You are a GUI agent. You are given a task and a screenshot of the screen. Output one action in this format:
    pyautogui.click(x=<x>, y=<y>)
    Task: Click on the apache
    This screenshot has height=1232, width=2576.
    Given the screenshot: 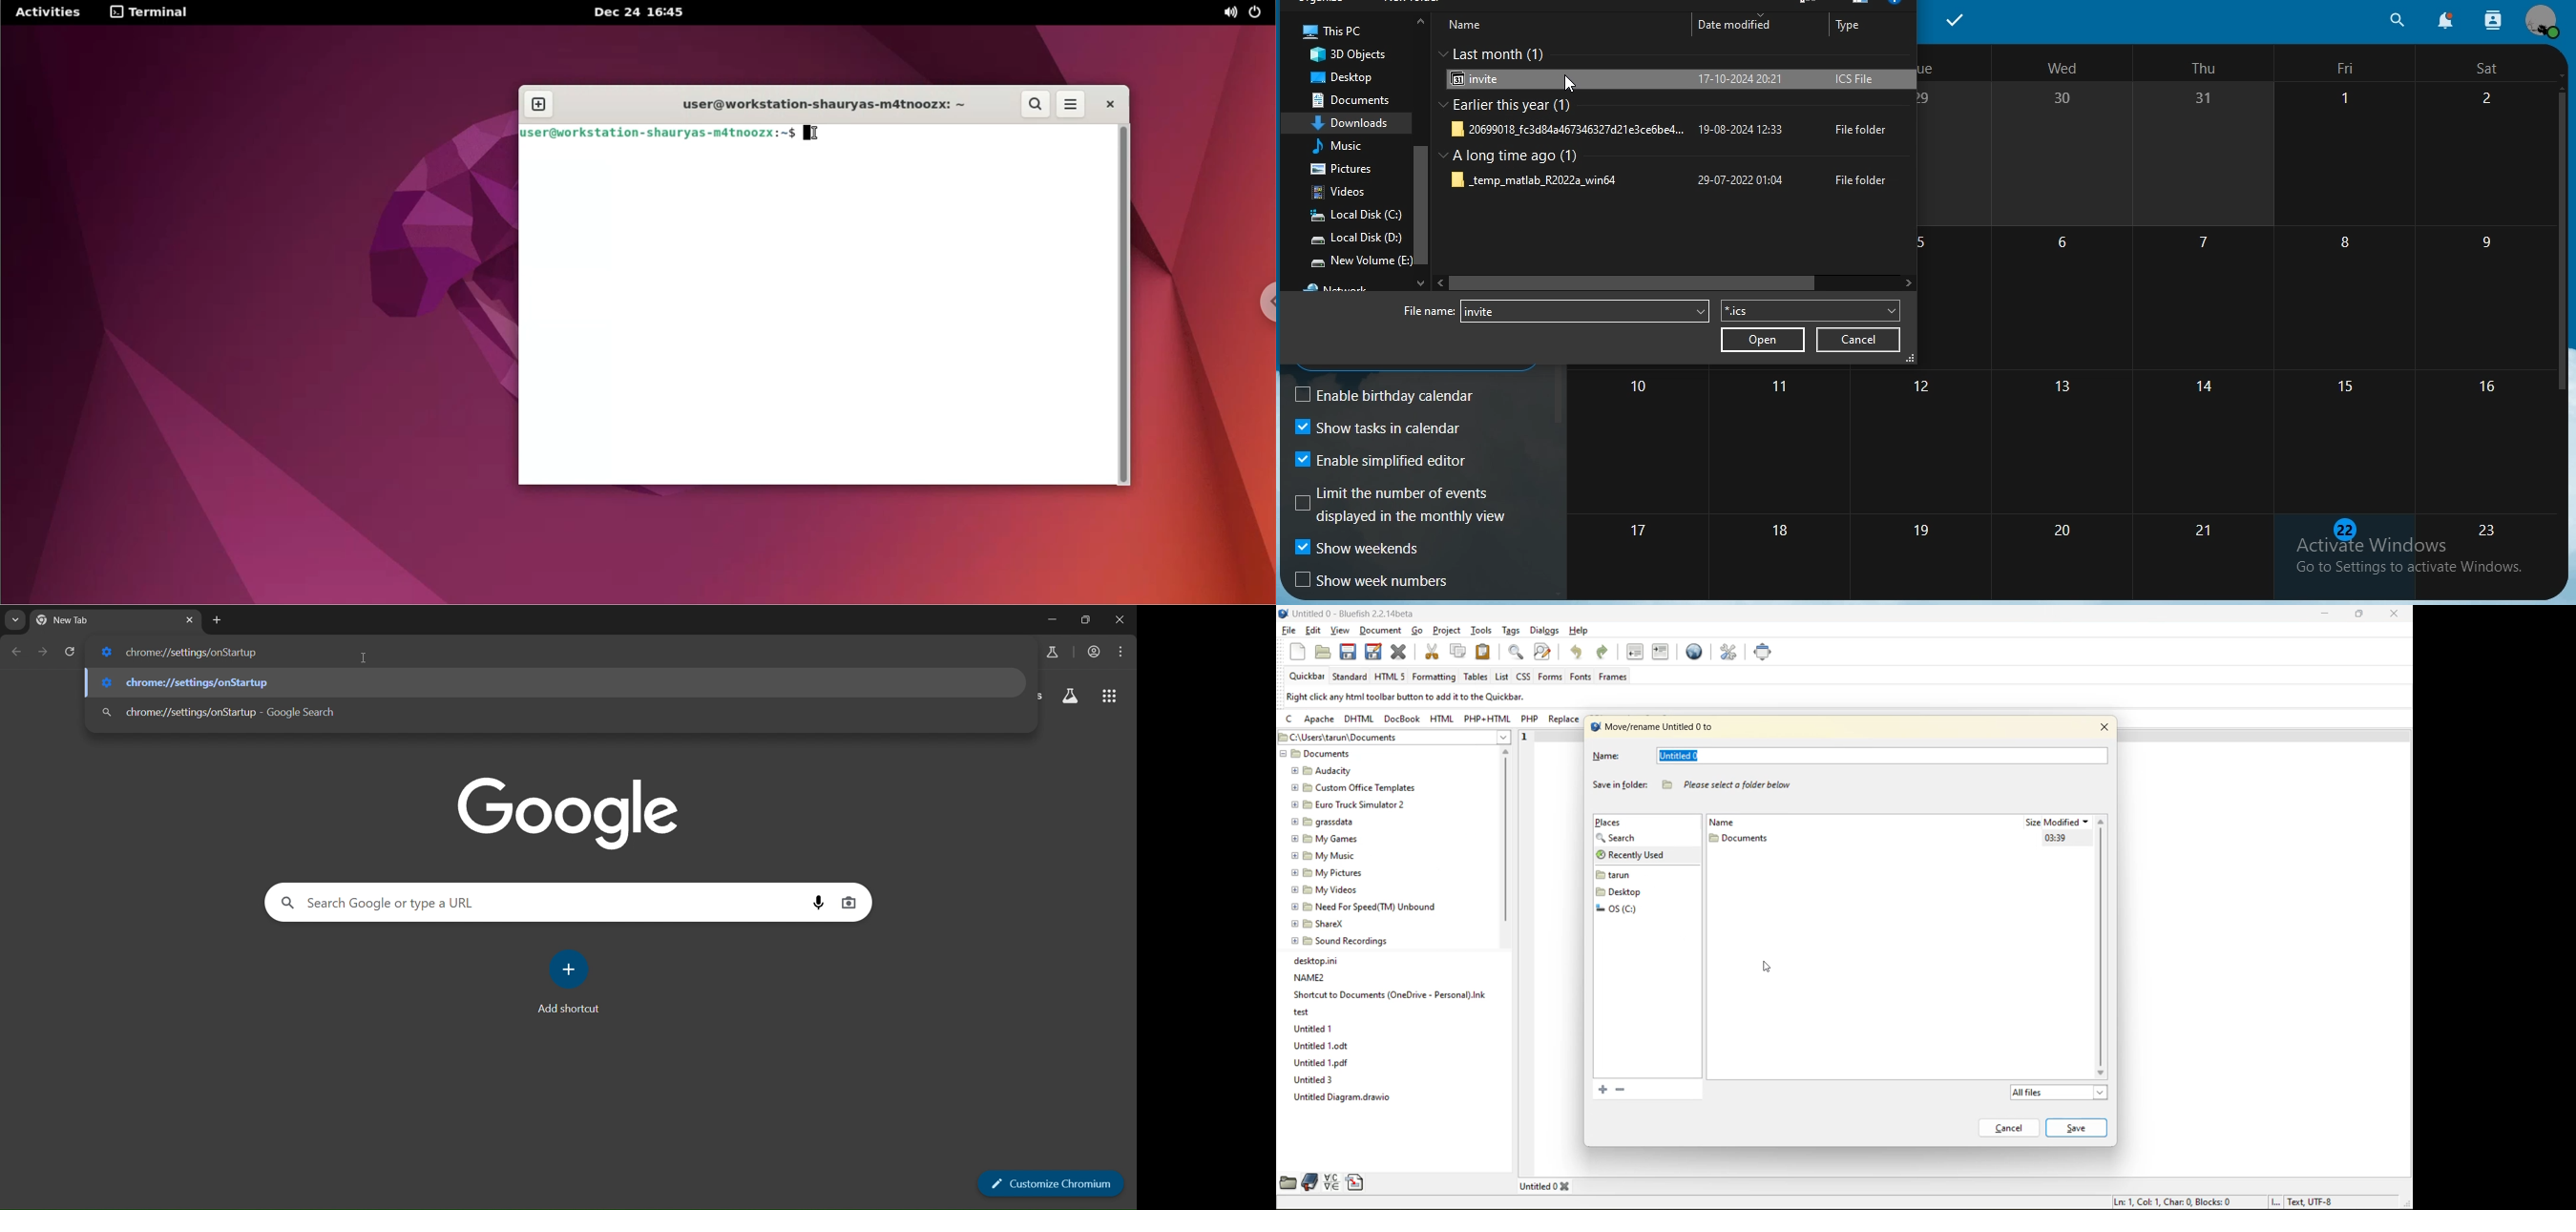 What is the action you would take?
    pyautogui.click(x=1322, y=720)
    